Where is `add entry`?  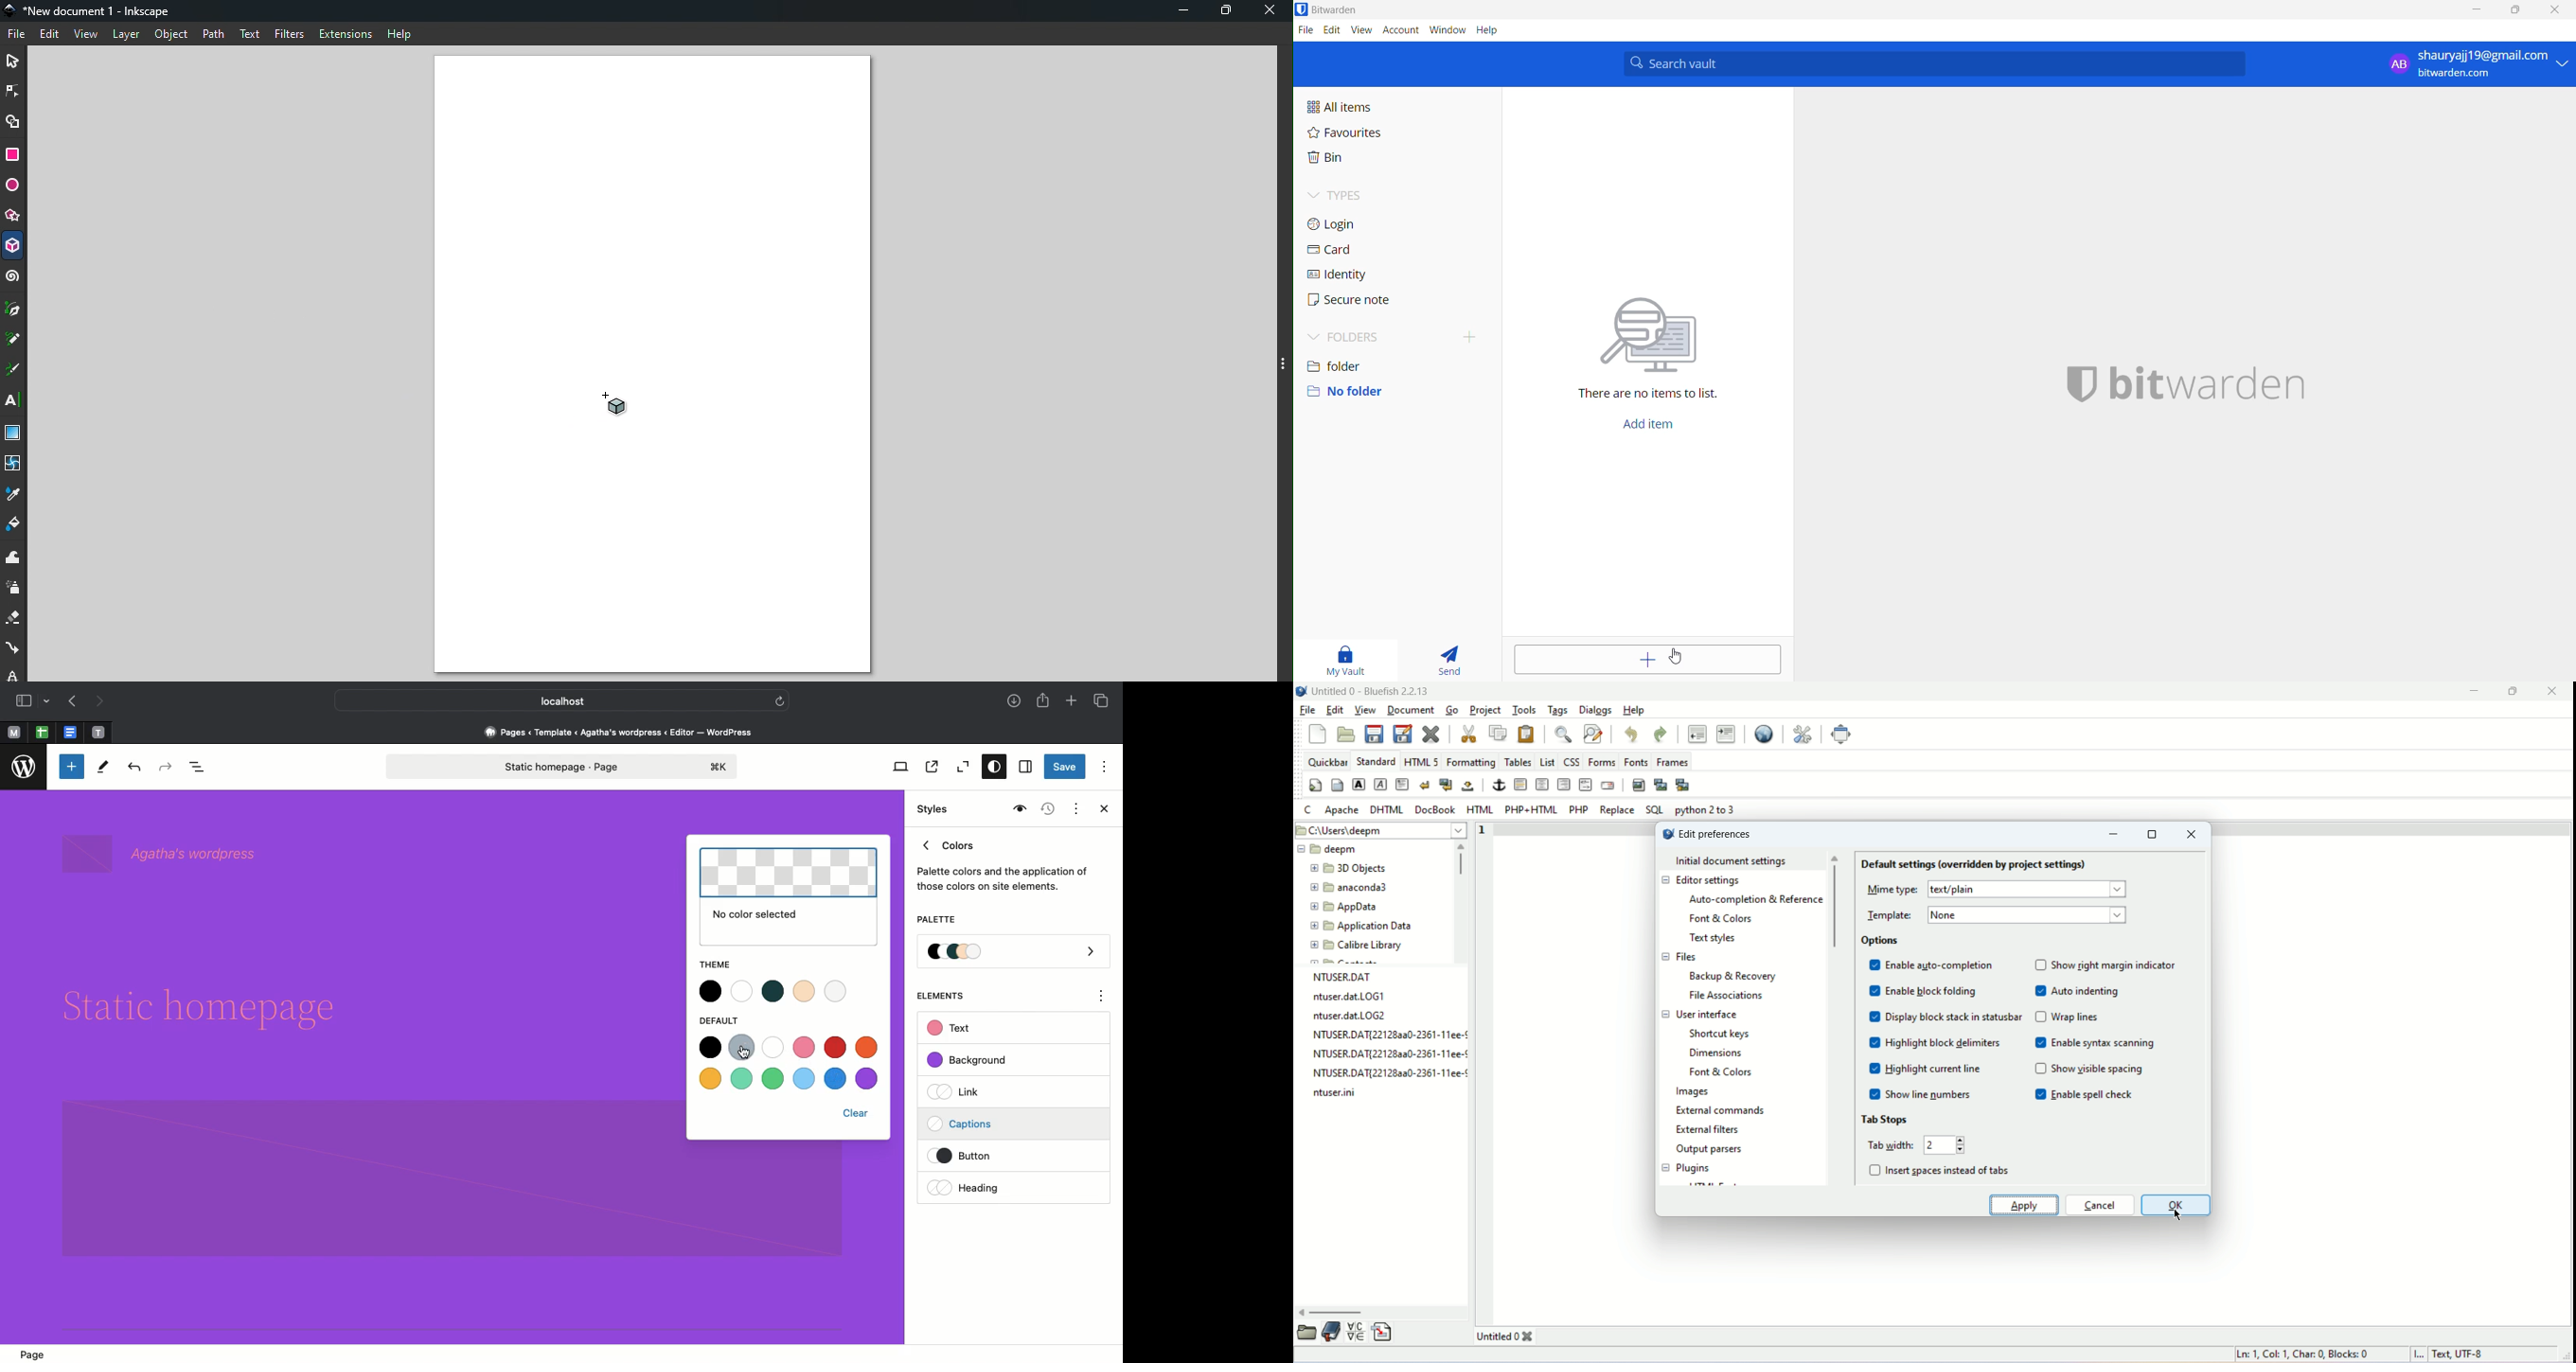
add entry is located at coordinates (1647, 658).